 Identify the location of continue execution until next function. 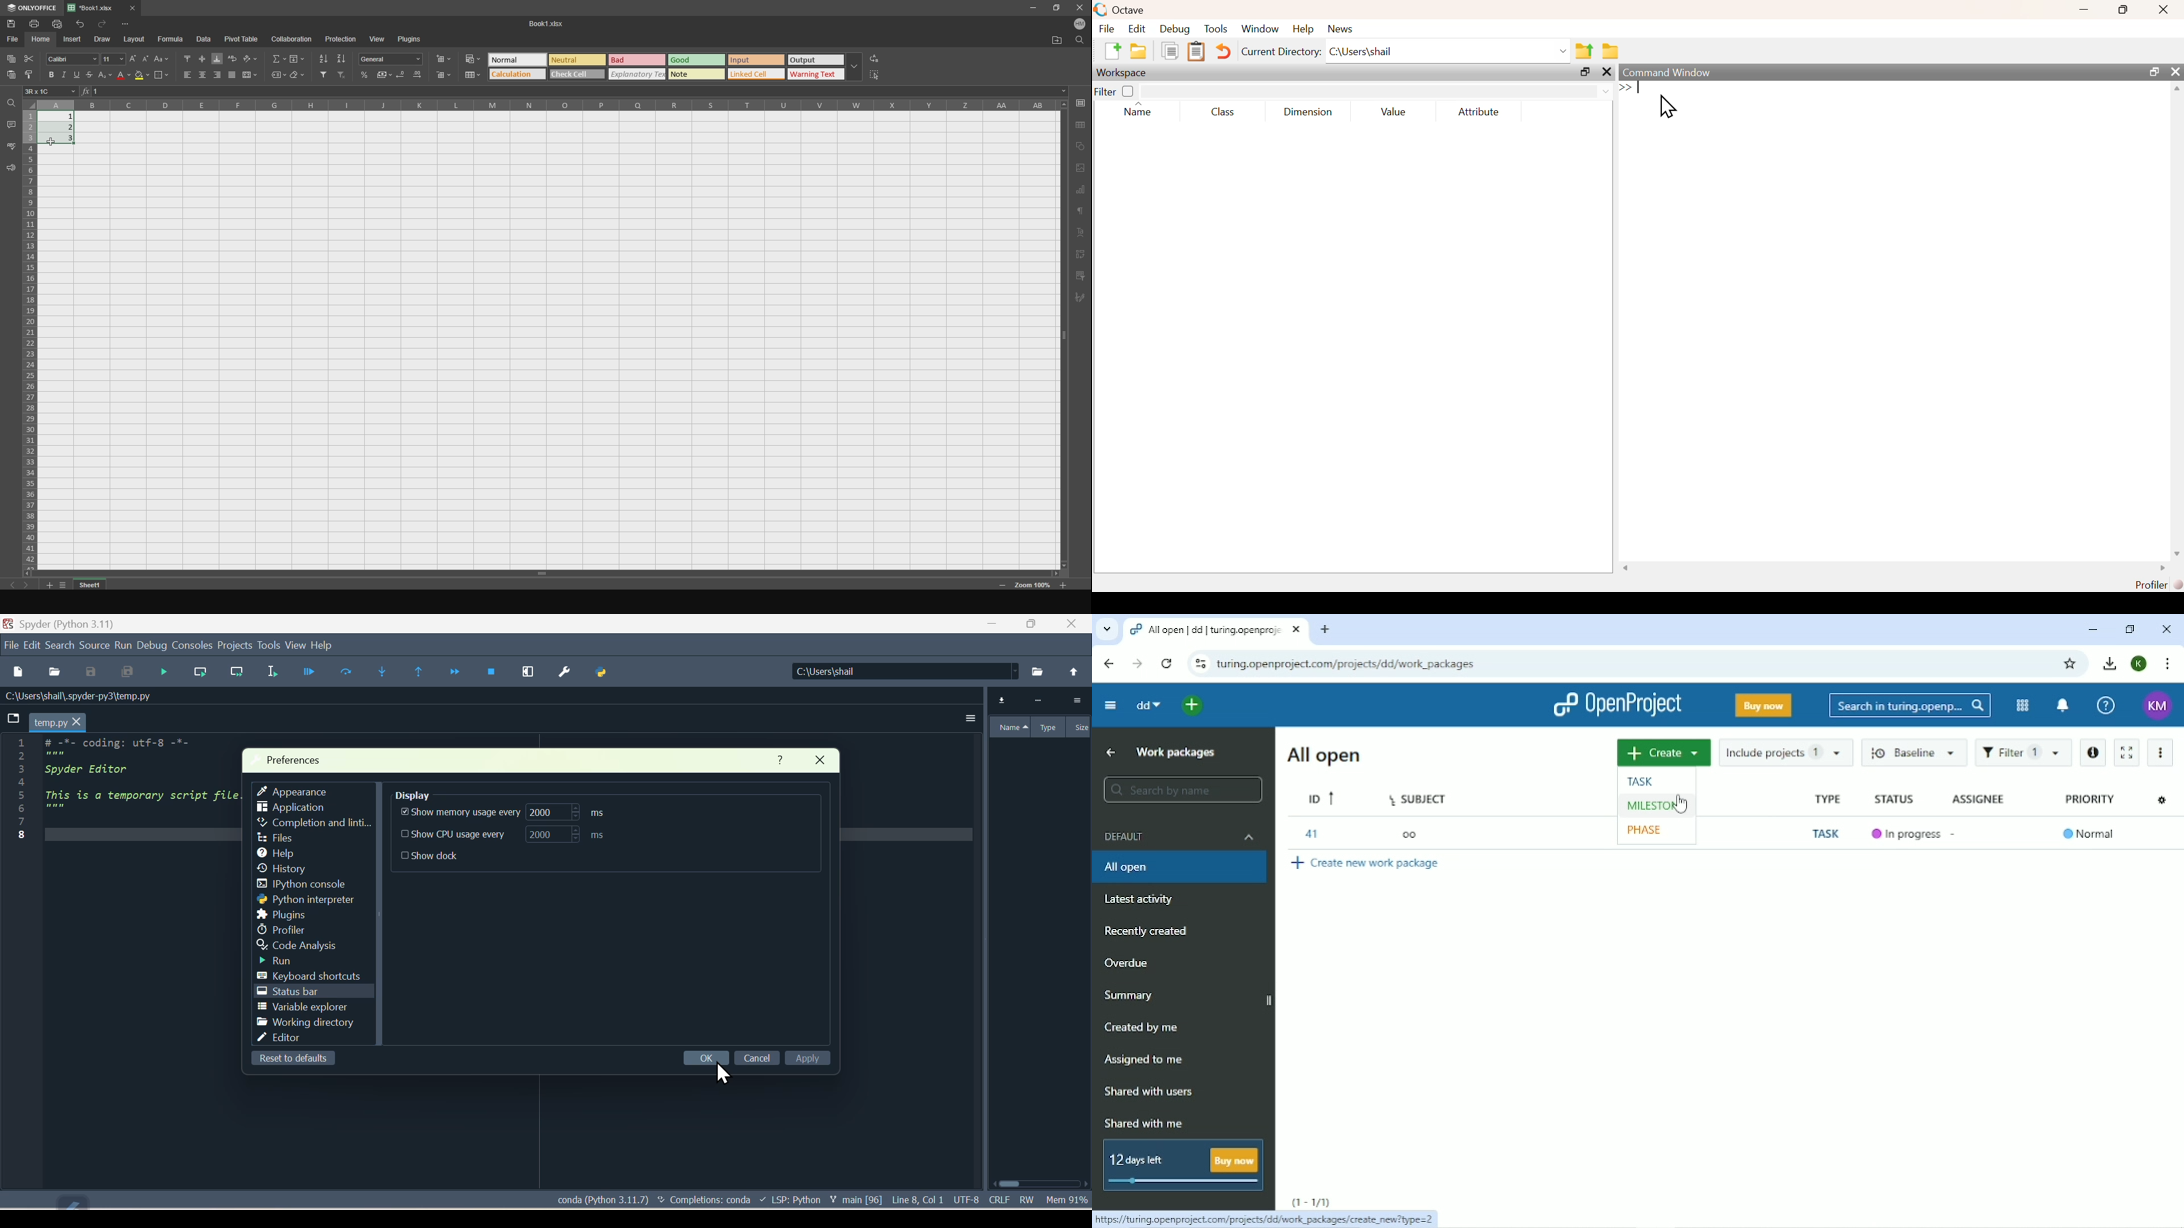
(449, 672).